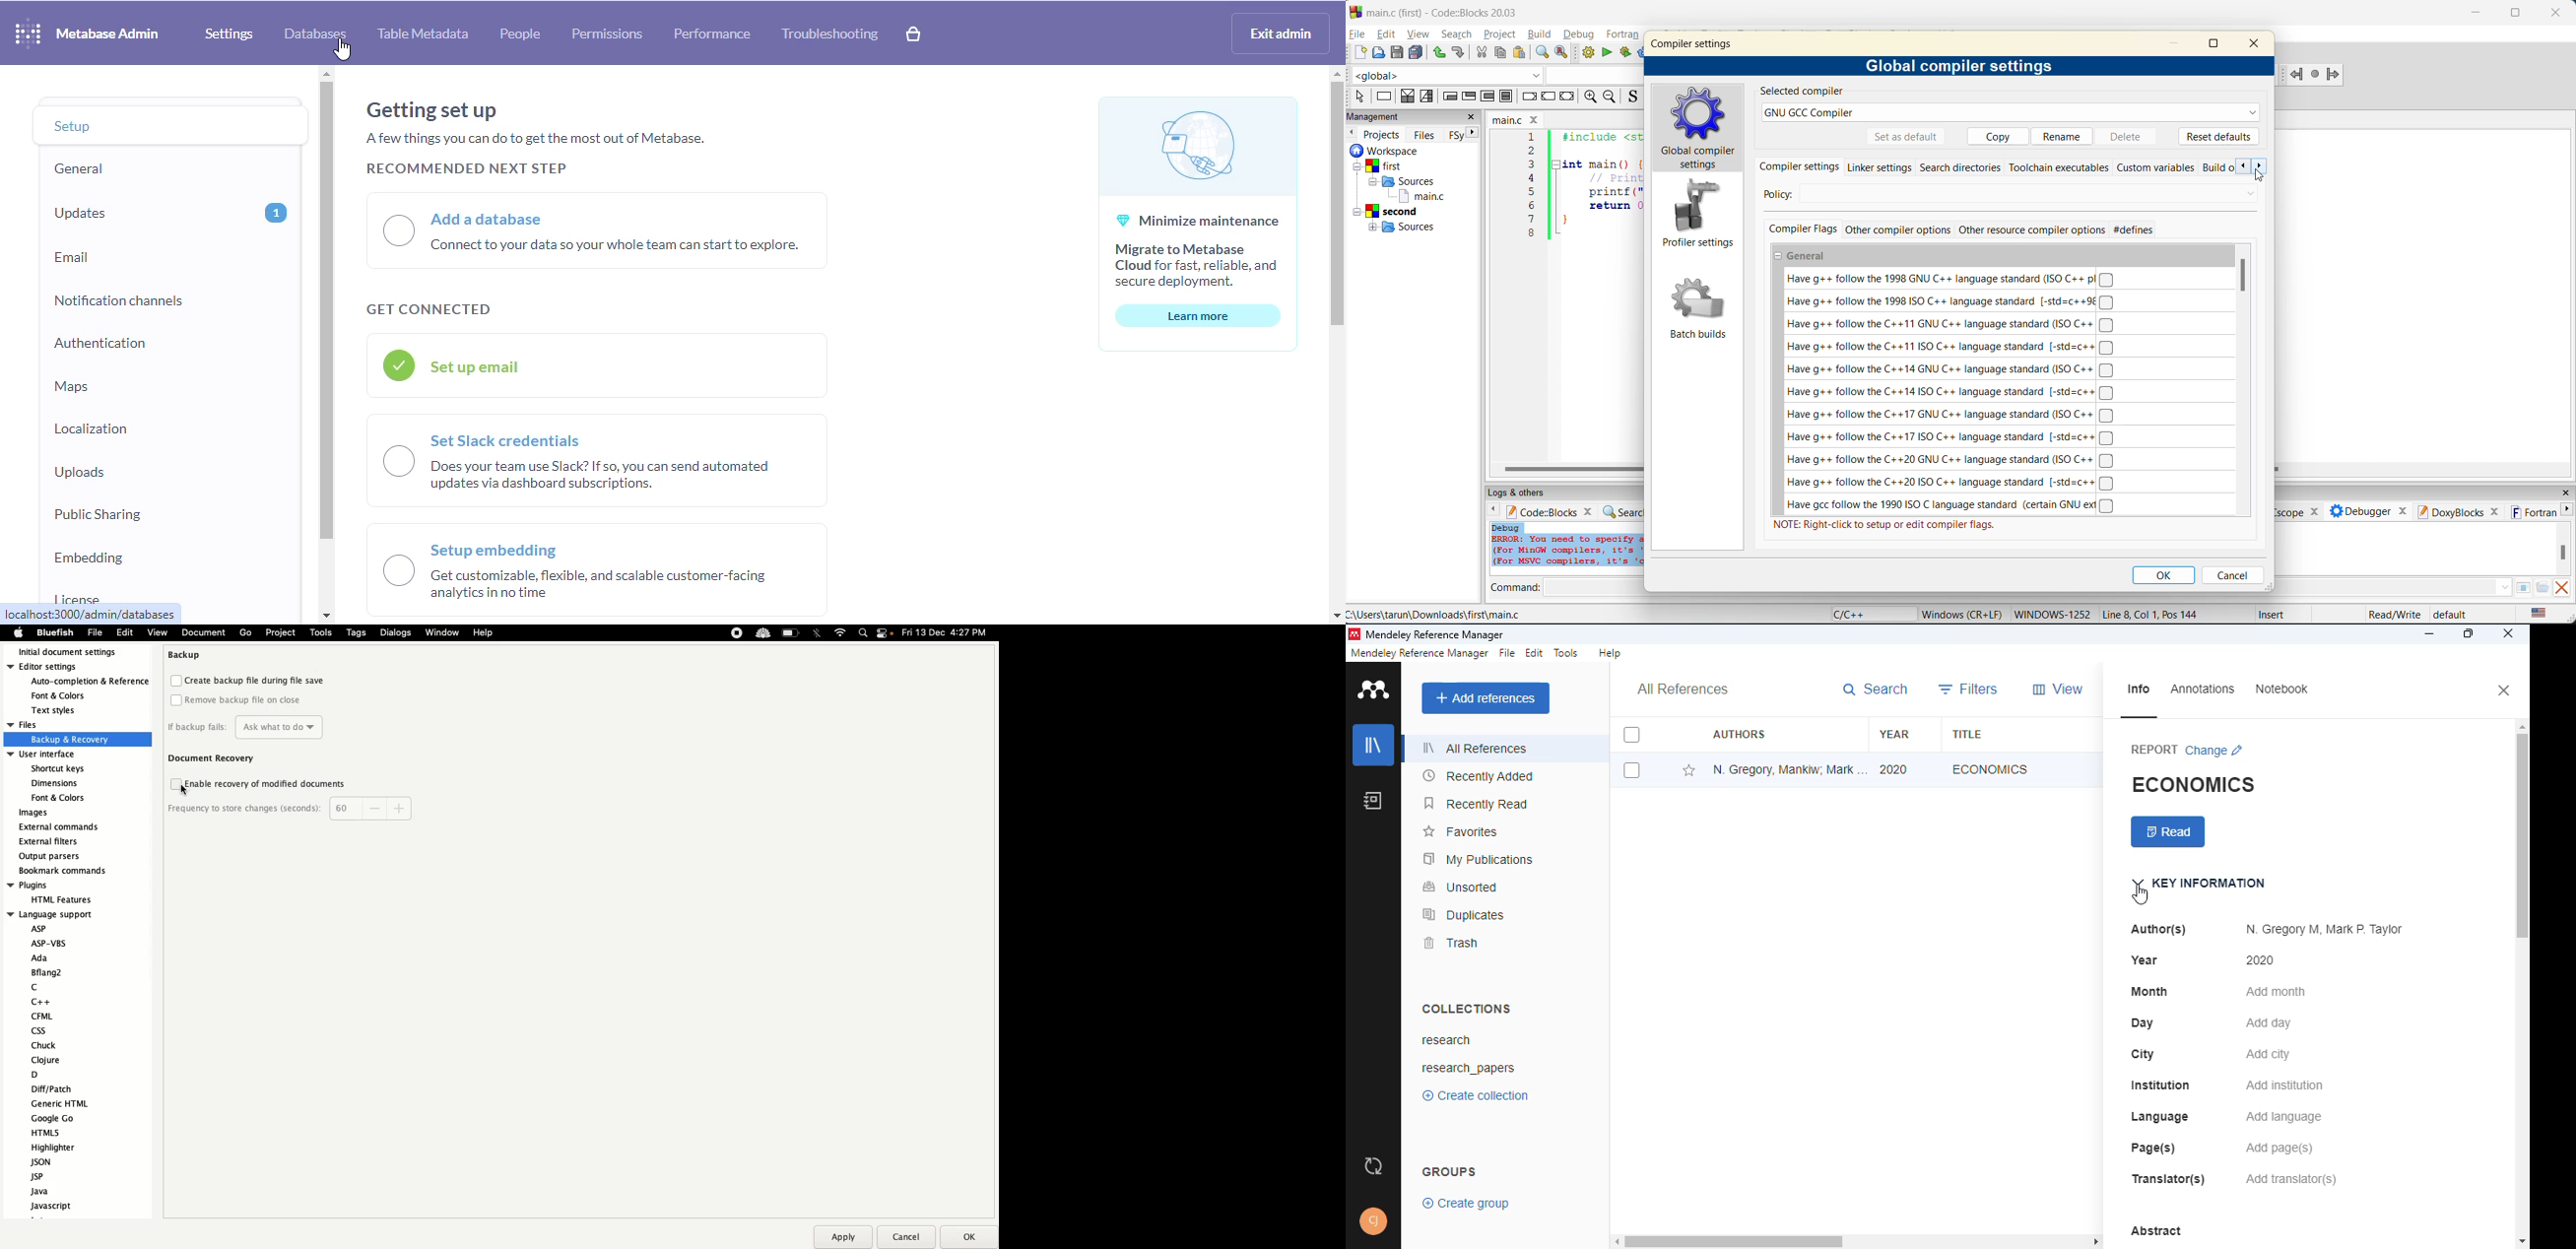 The width and height of the screenshot is (2576, 1260). What do you see at coordinates (65, 733) in the screenshot?
I see `Files` at bounding box center [65, 733].